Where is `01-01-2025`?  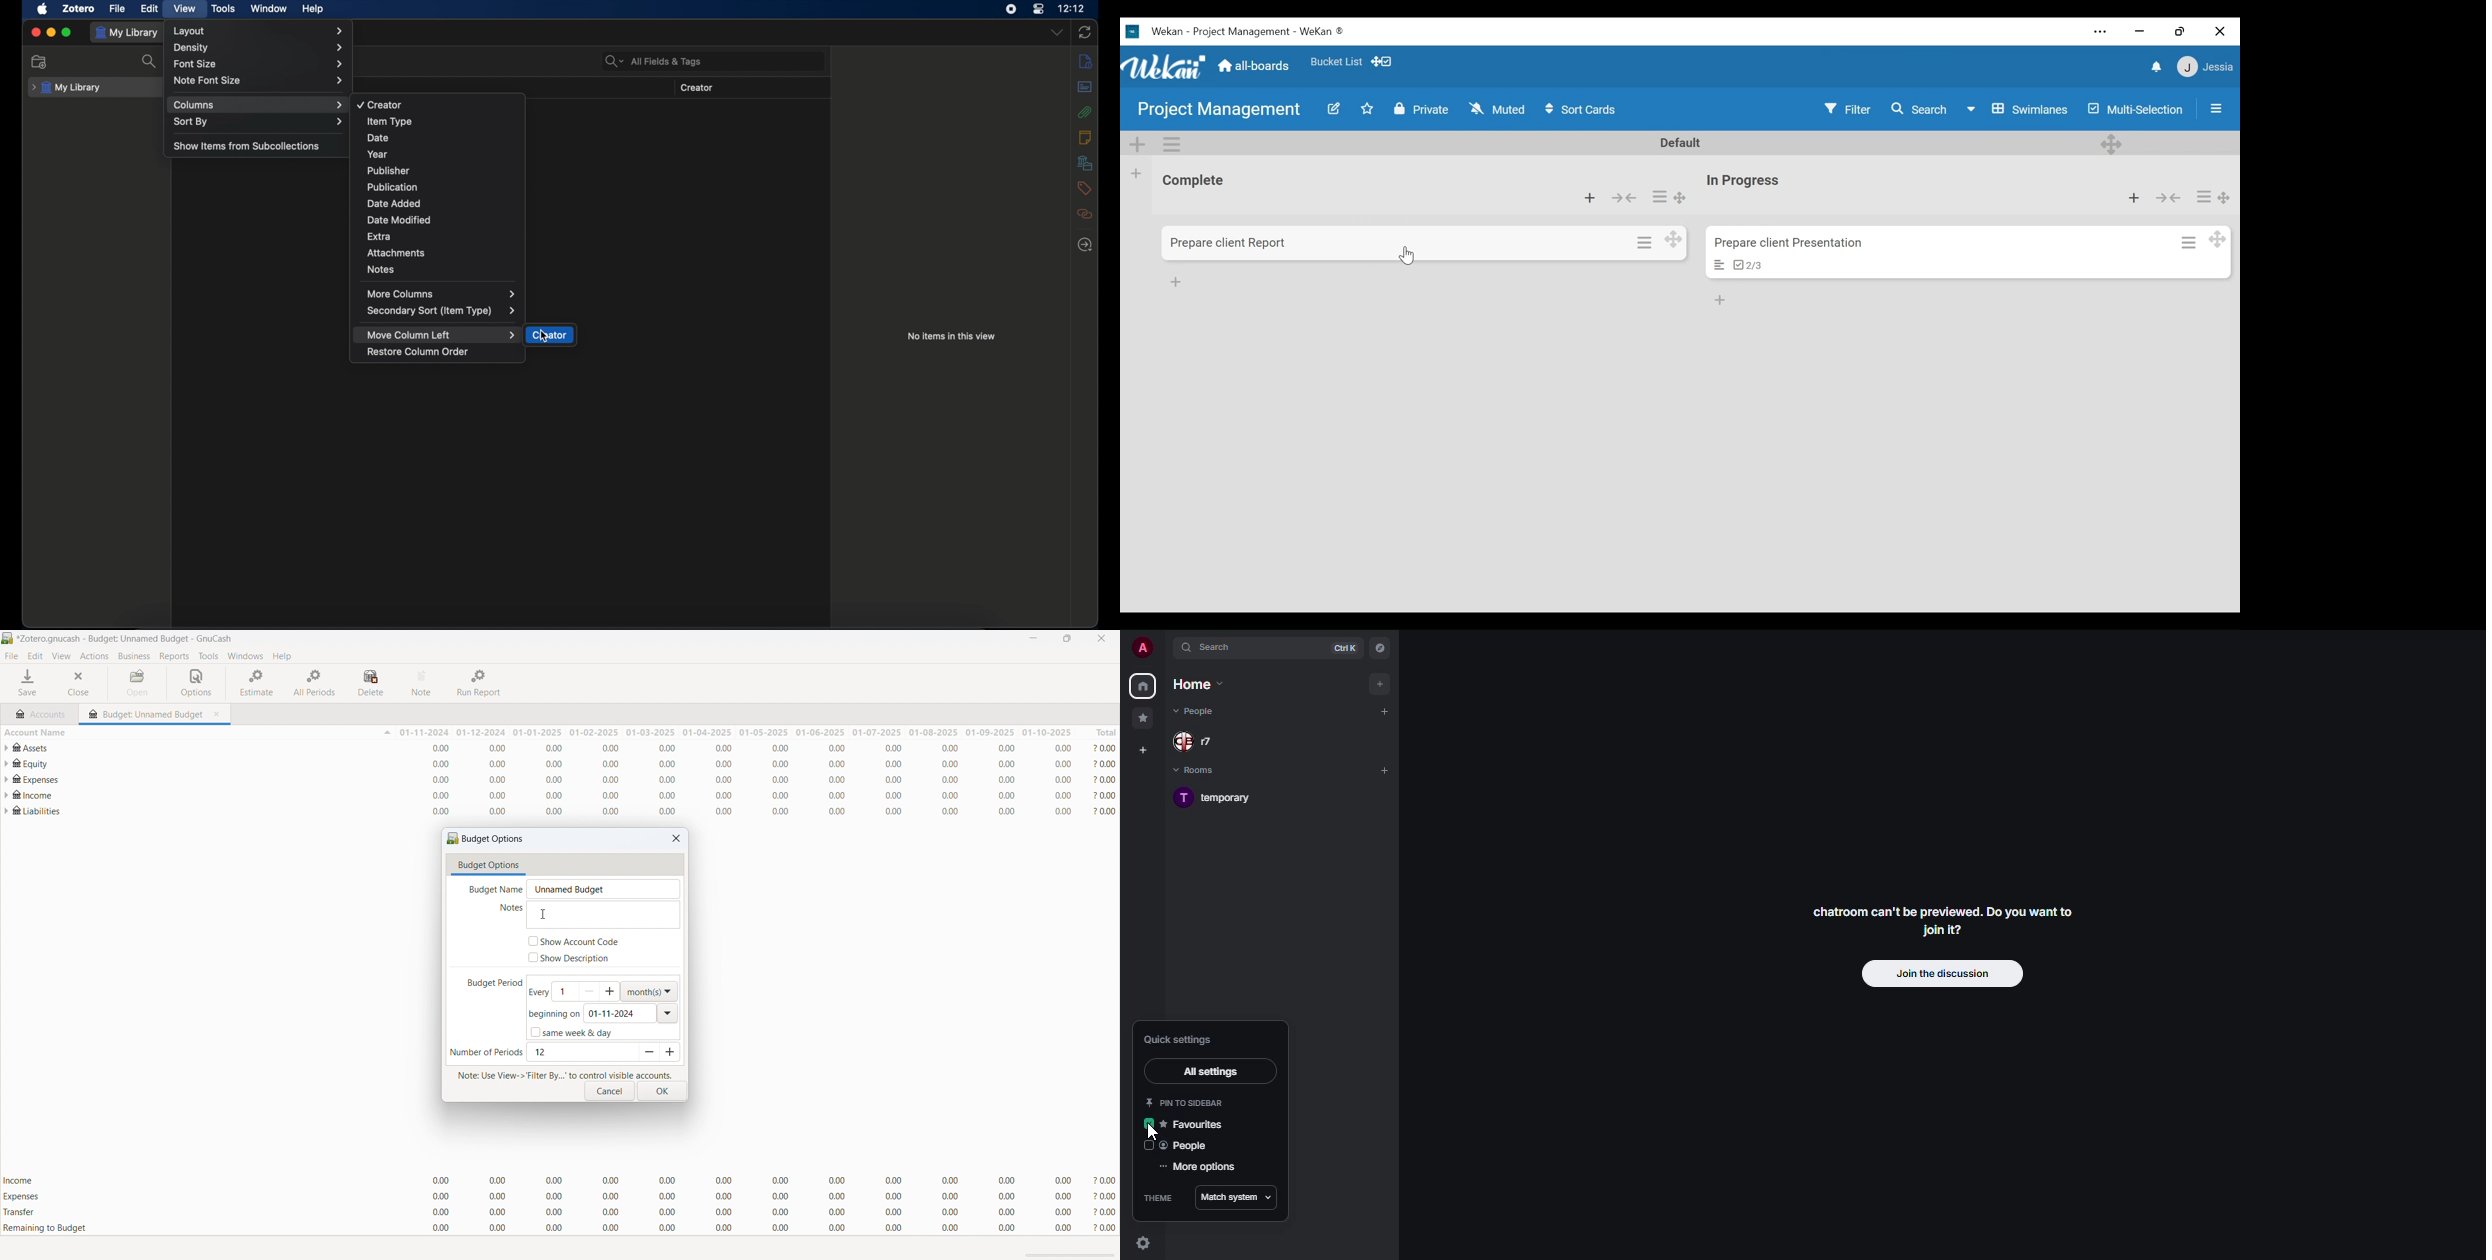 01-01-2025 is located at coordinates (538, 732).